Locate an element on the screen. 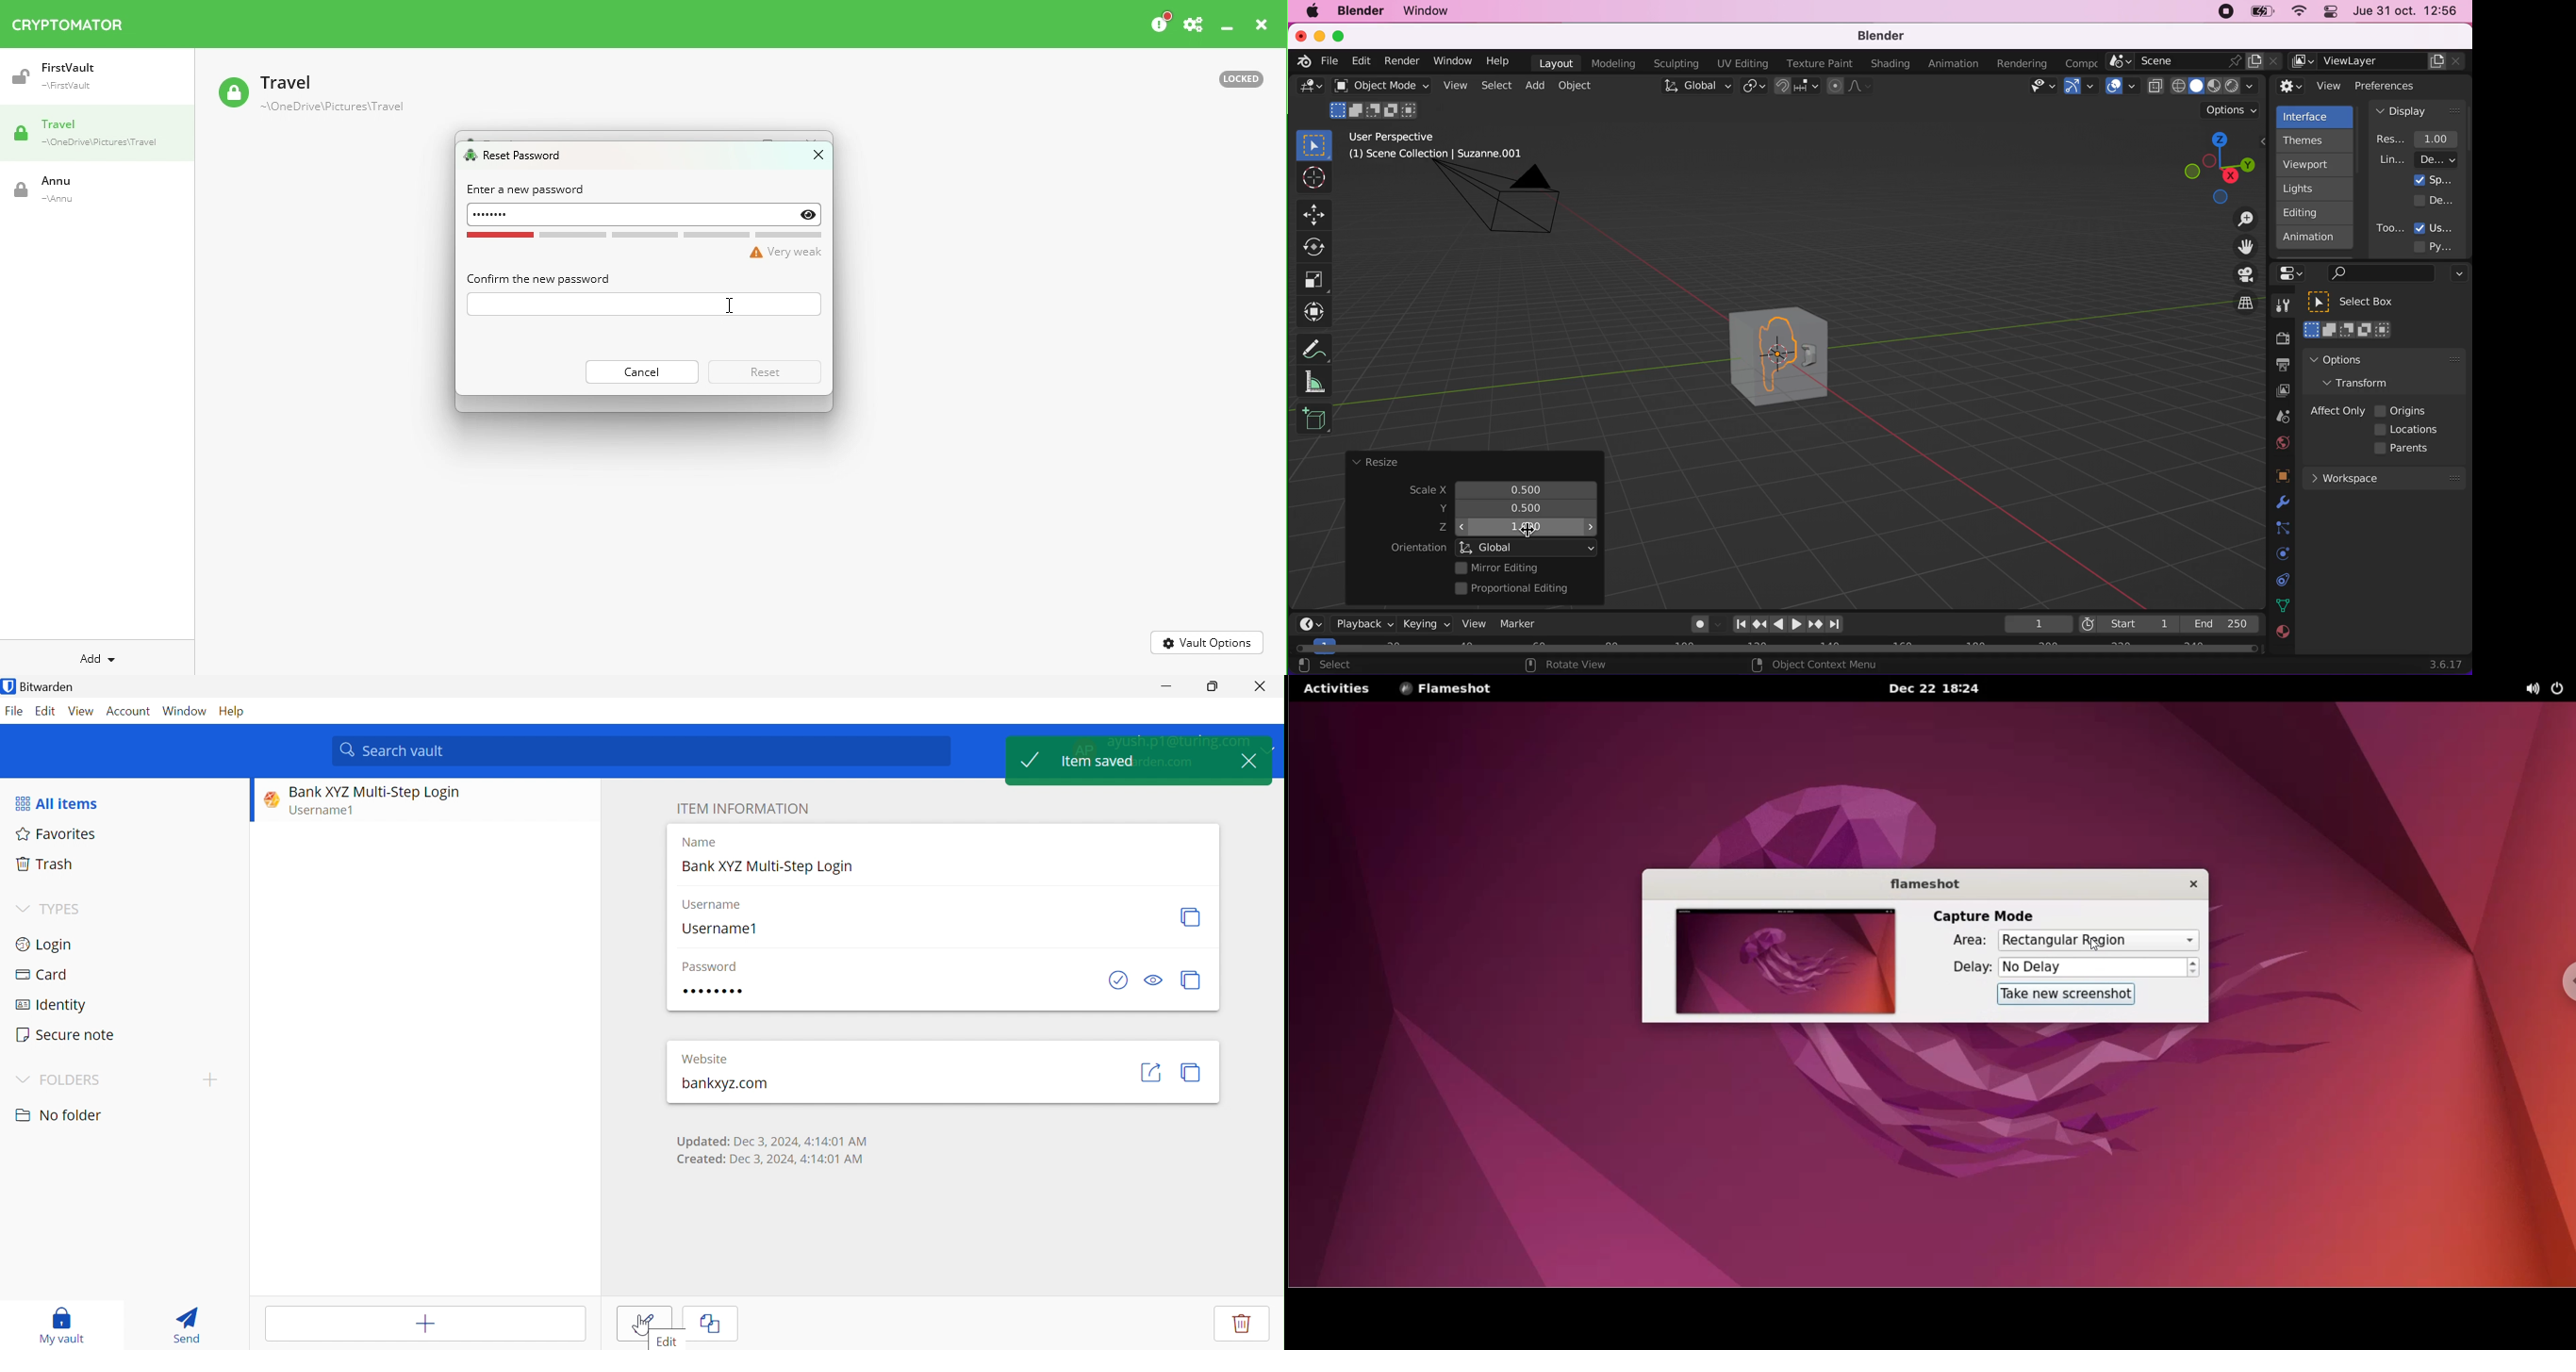  Reset password is located at coordinates (518, 156).